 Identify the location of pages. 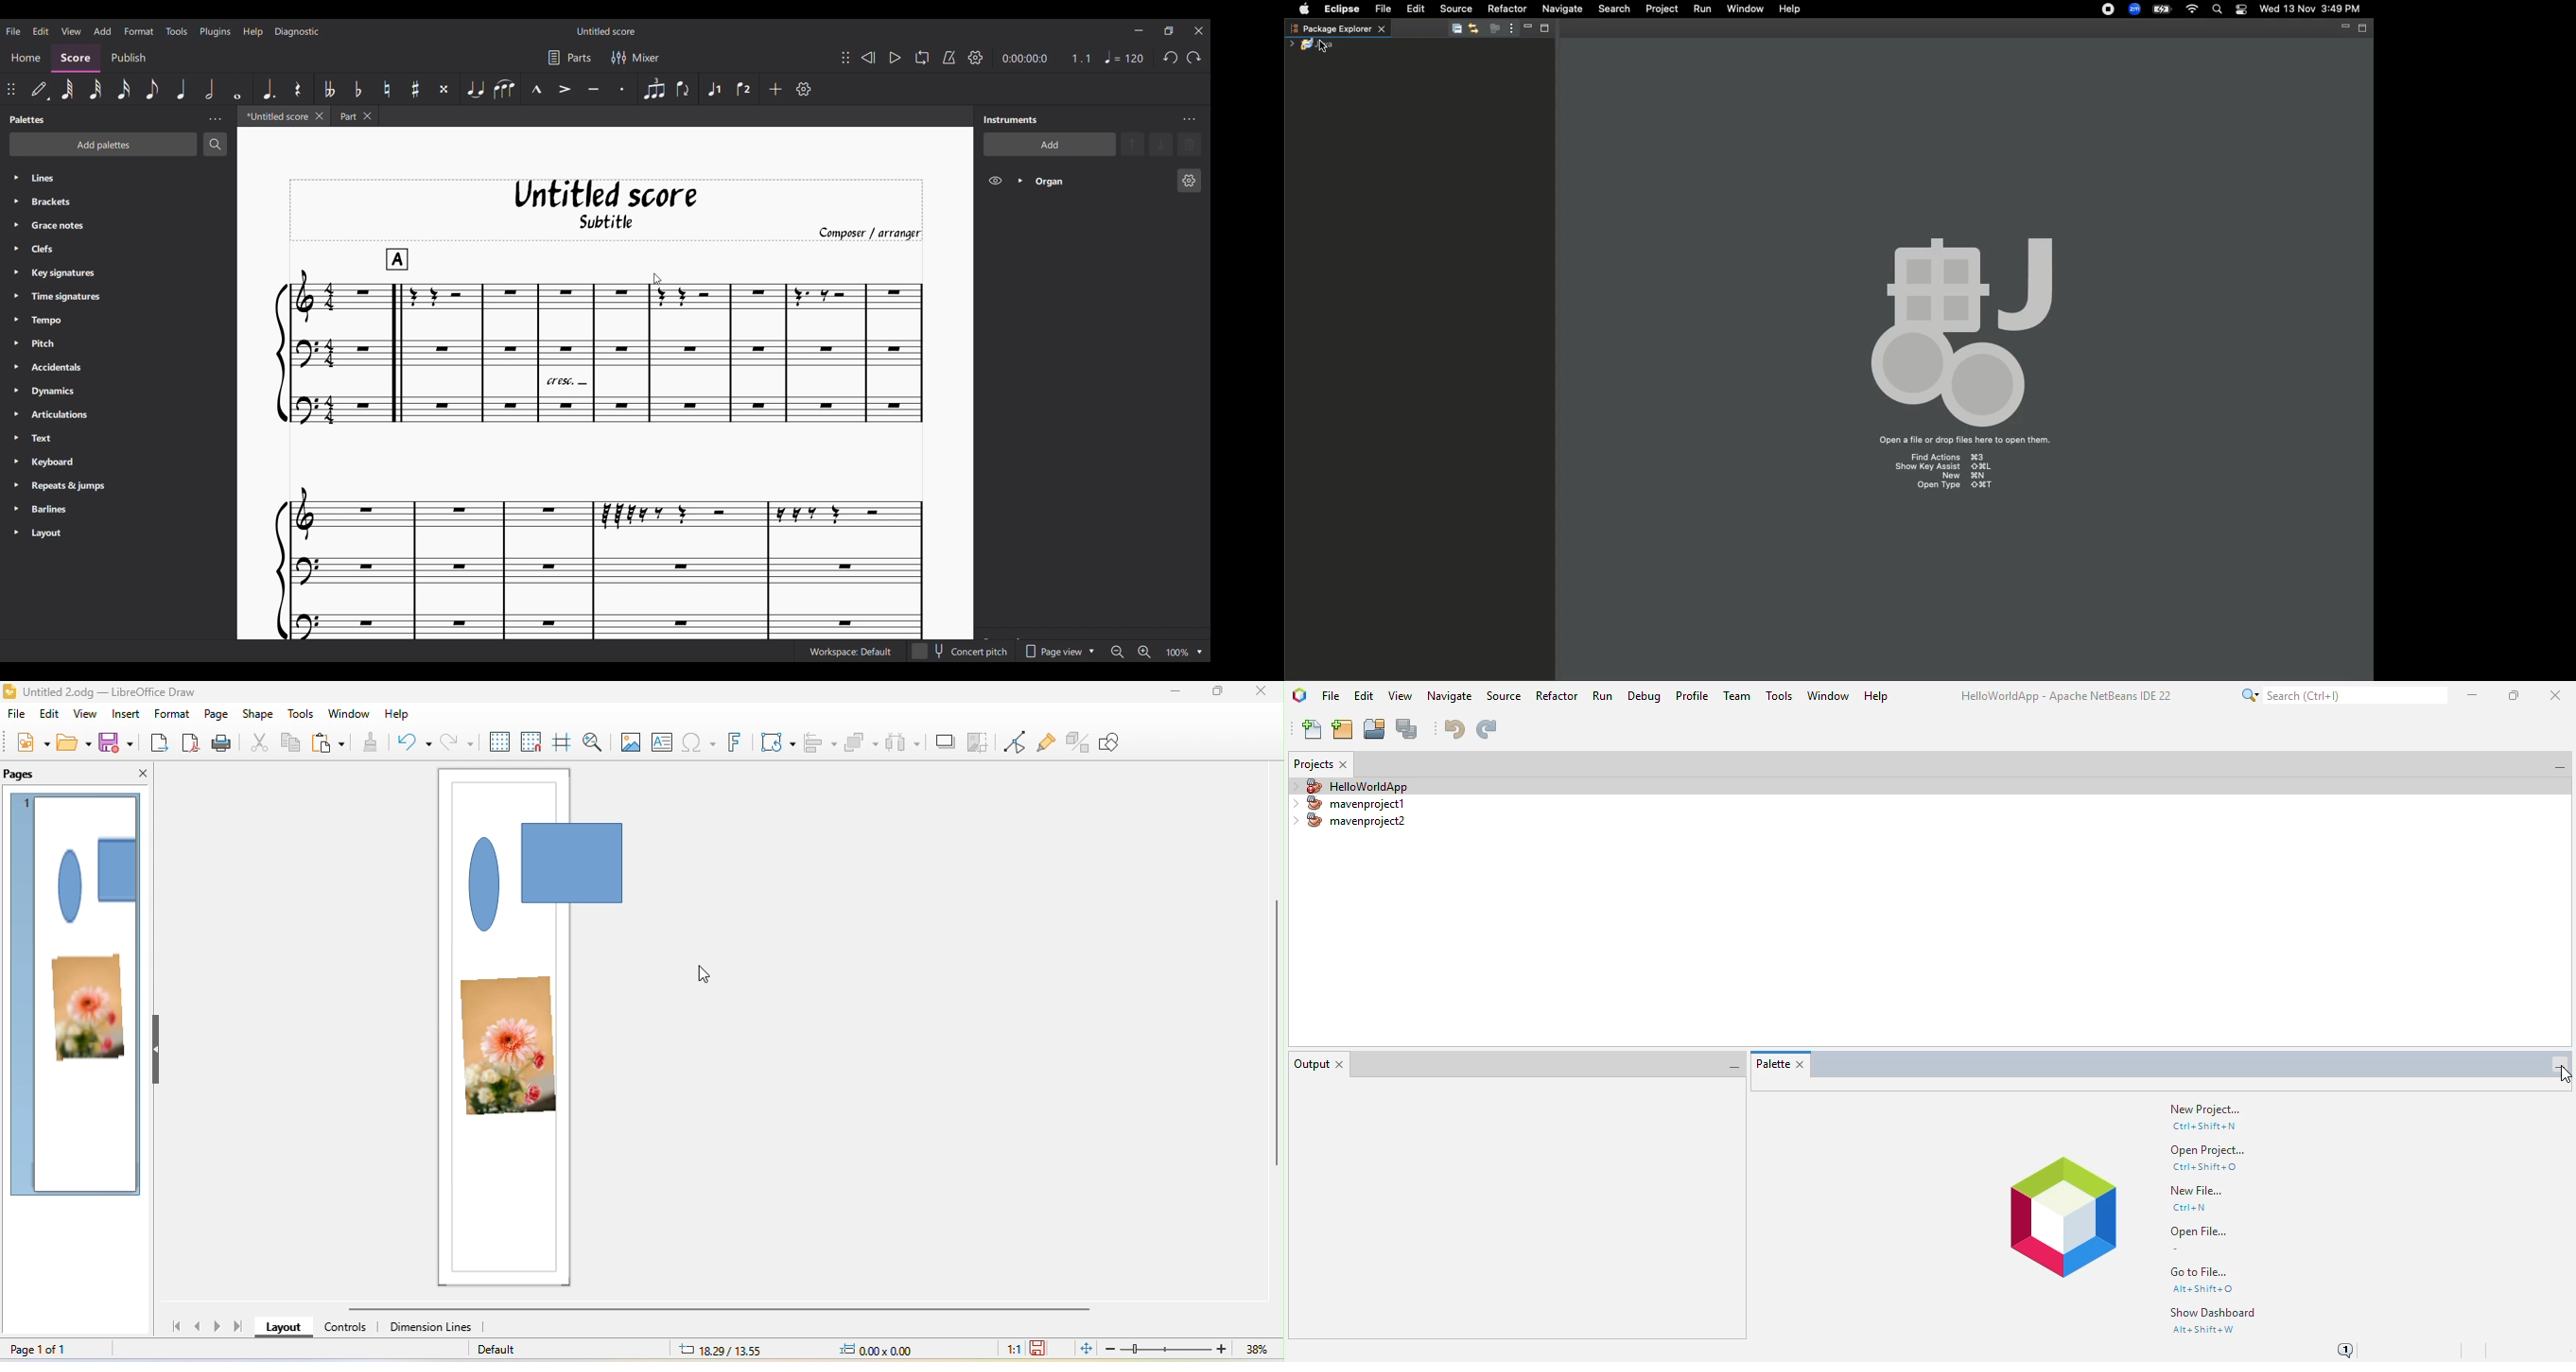
(33, 772).